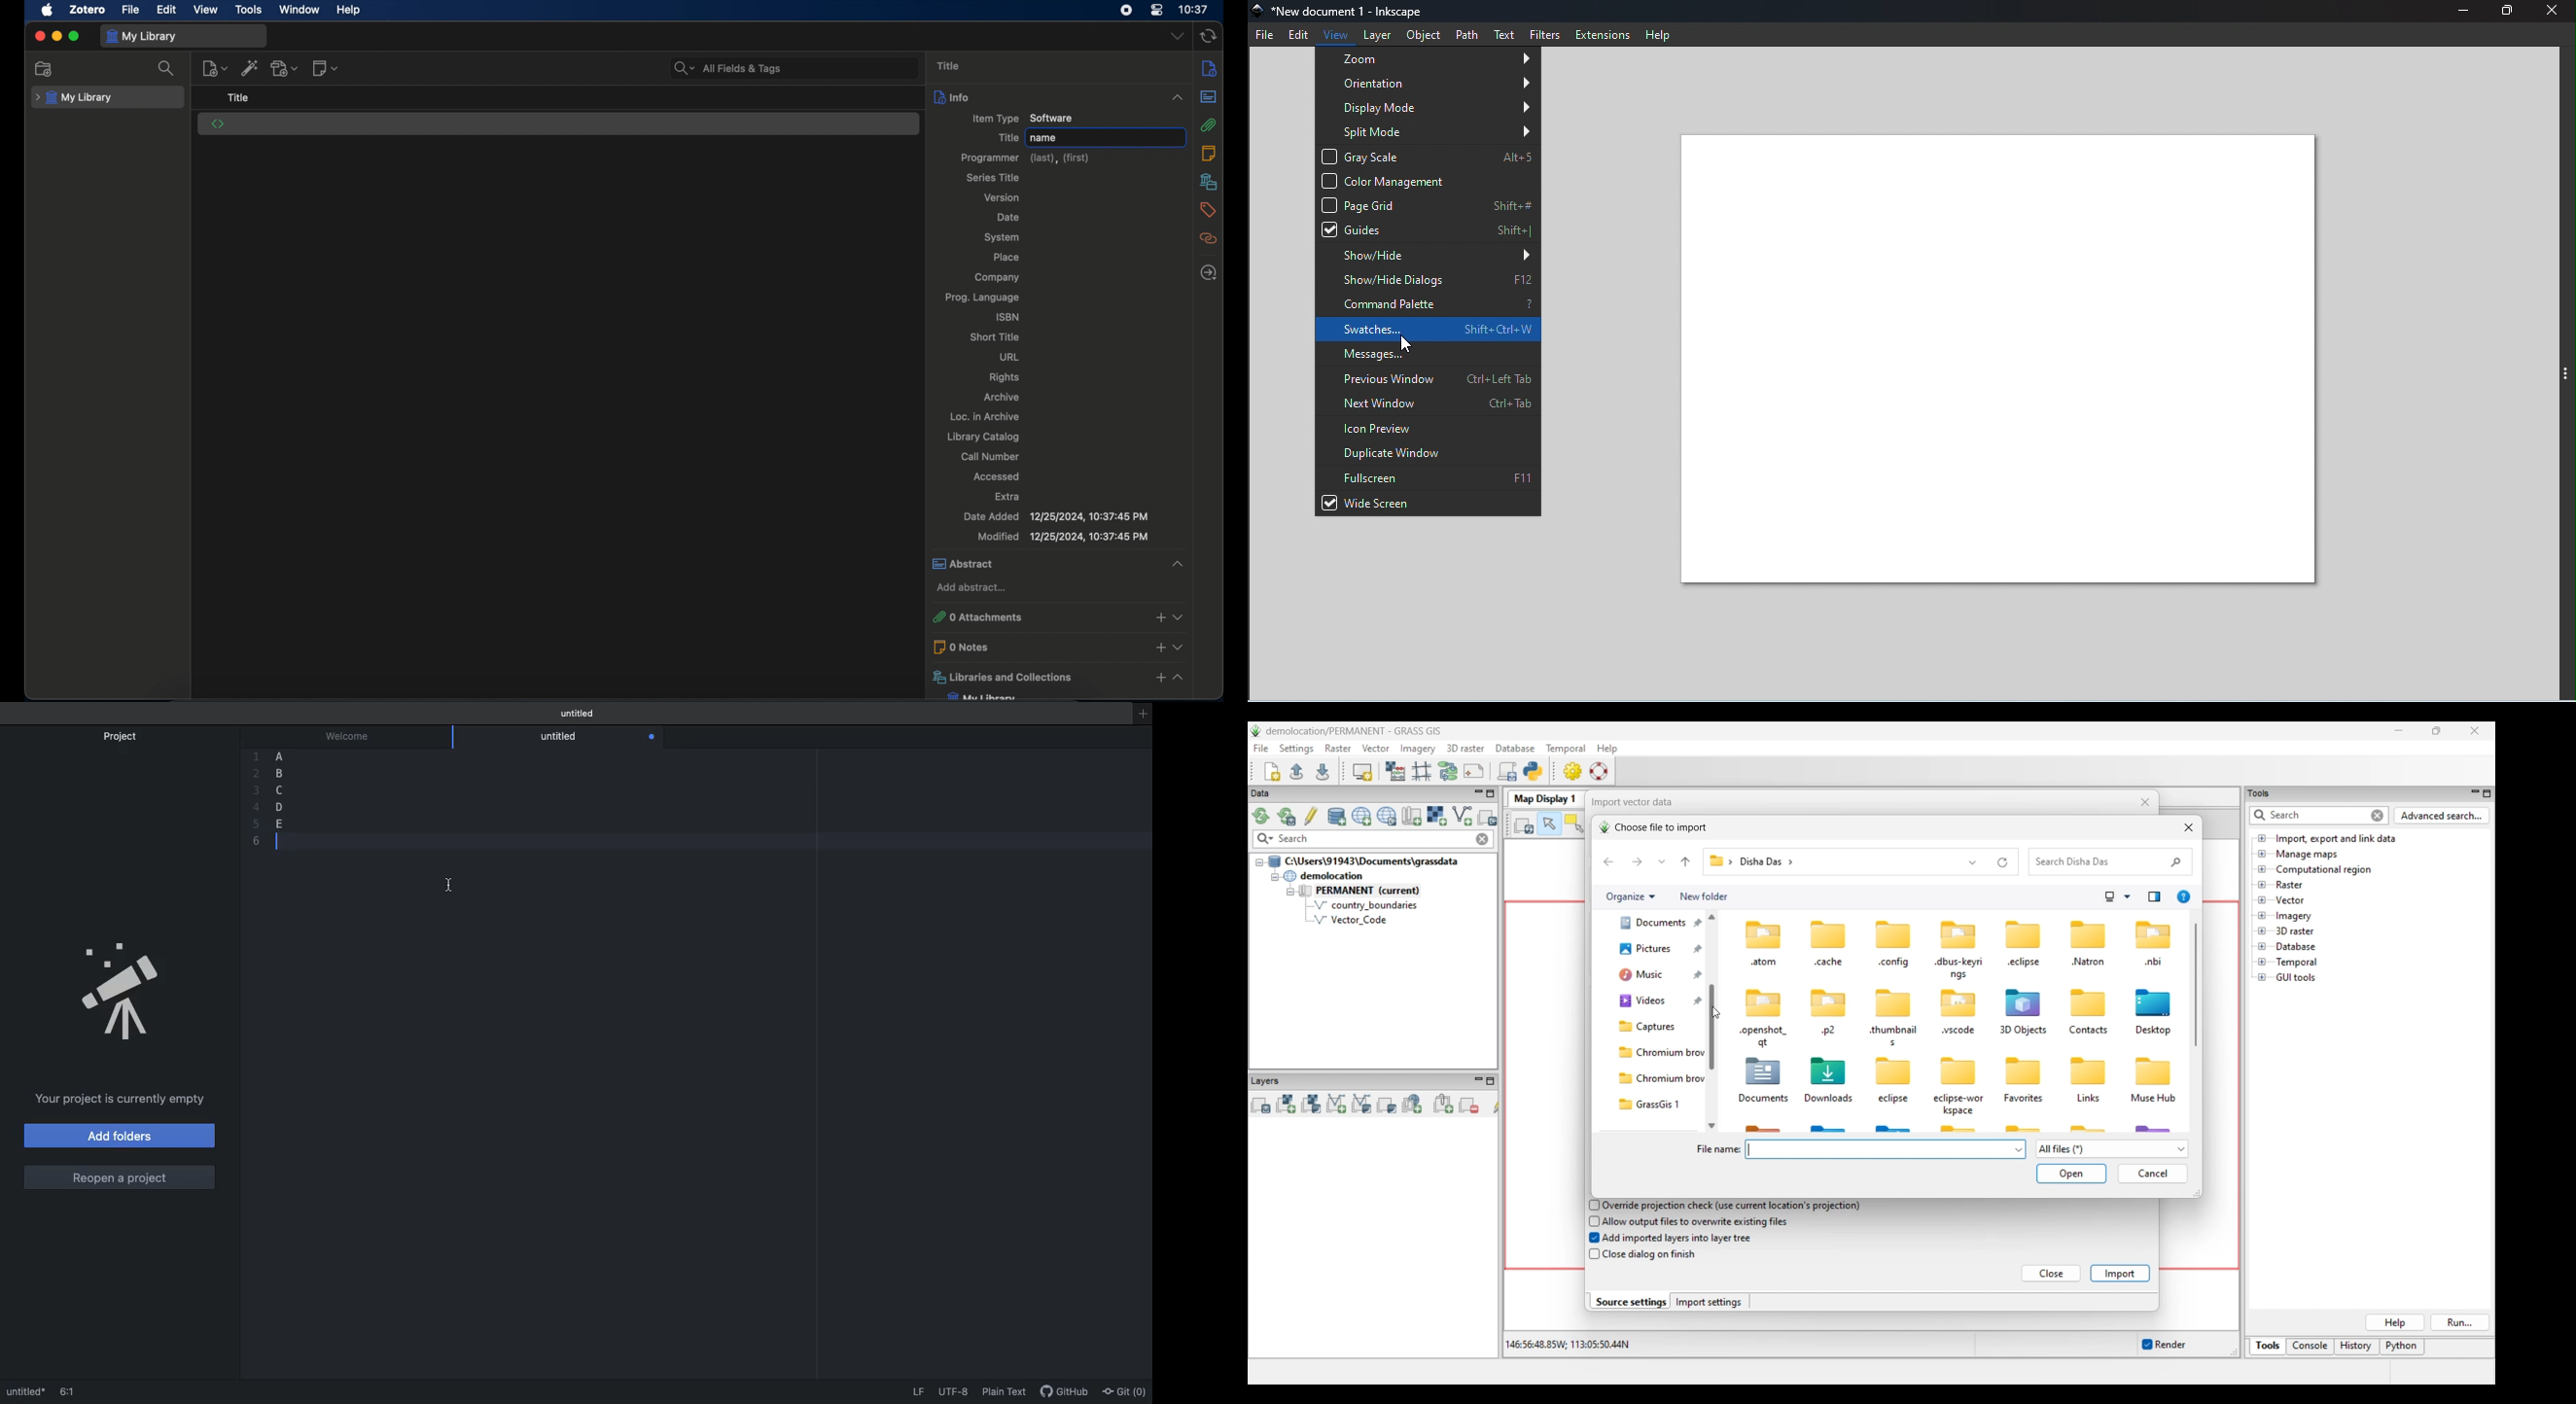 This screenshot has width=2576, height=1428. What do you see at coordinates (996, 337) in the screenshot?
I see `short title` at bounding box center [996, 337].